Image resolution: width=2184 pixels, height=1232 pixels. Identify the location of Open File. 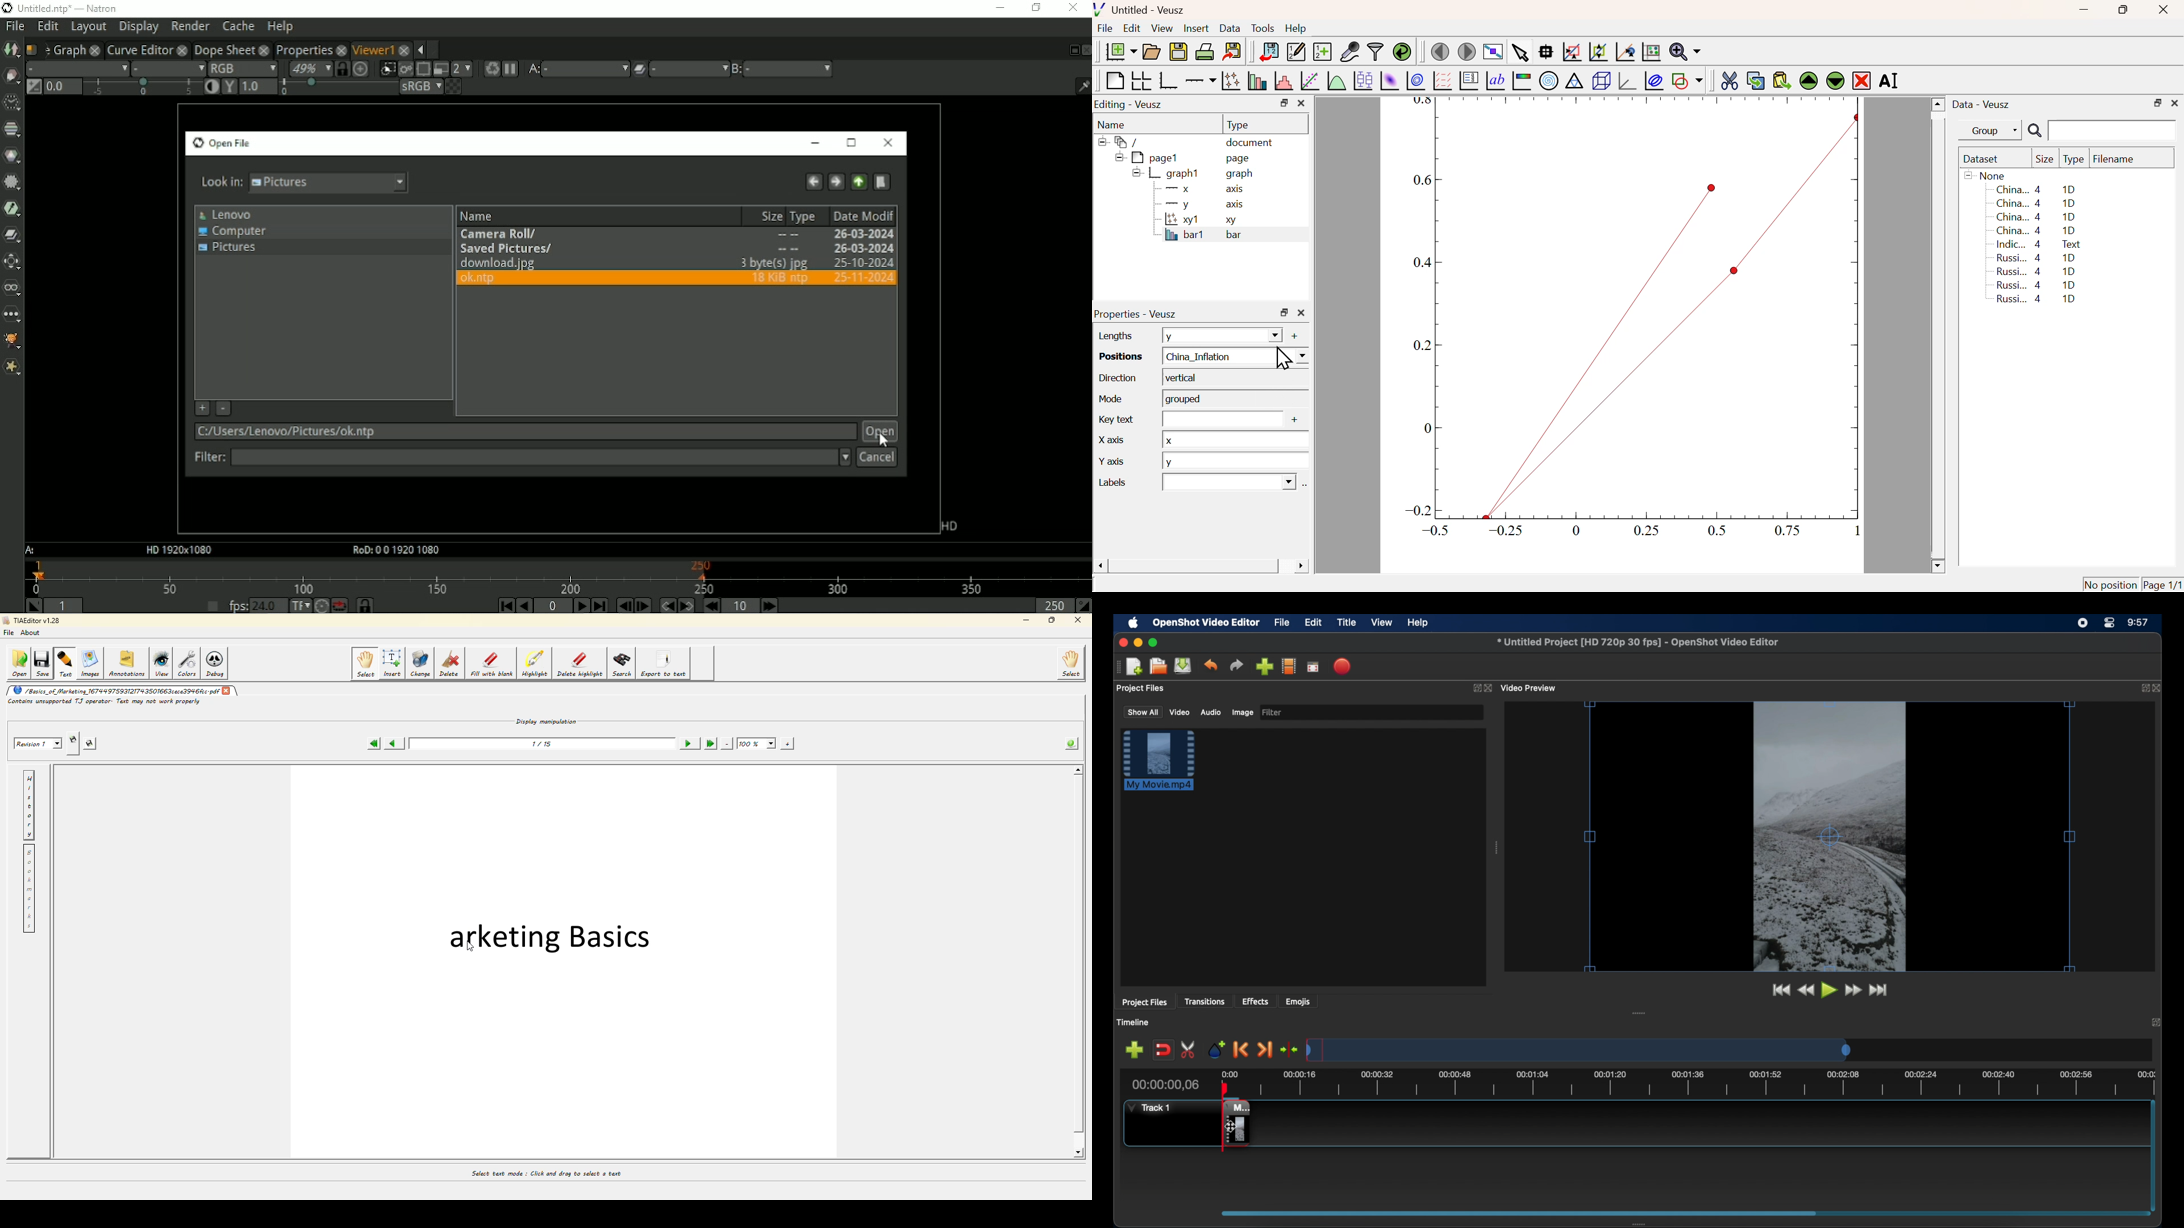
(220, 143).